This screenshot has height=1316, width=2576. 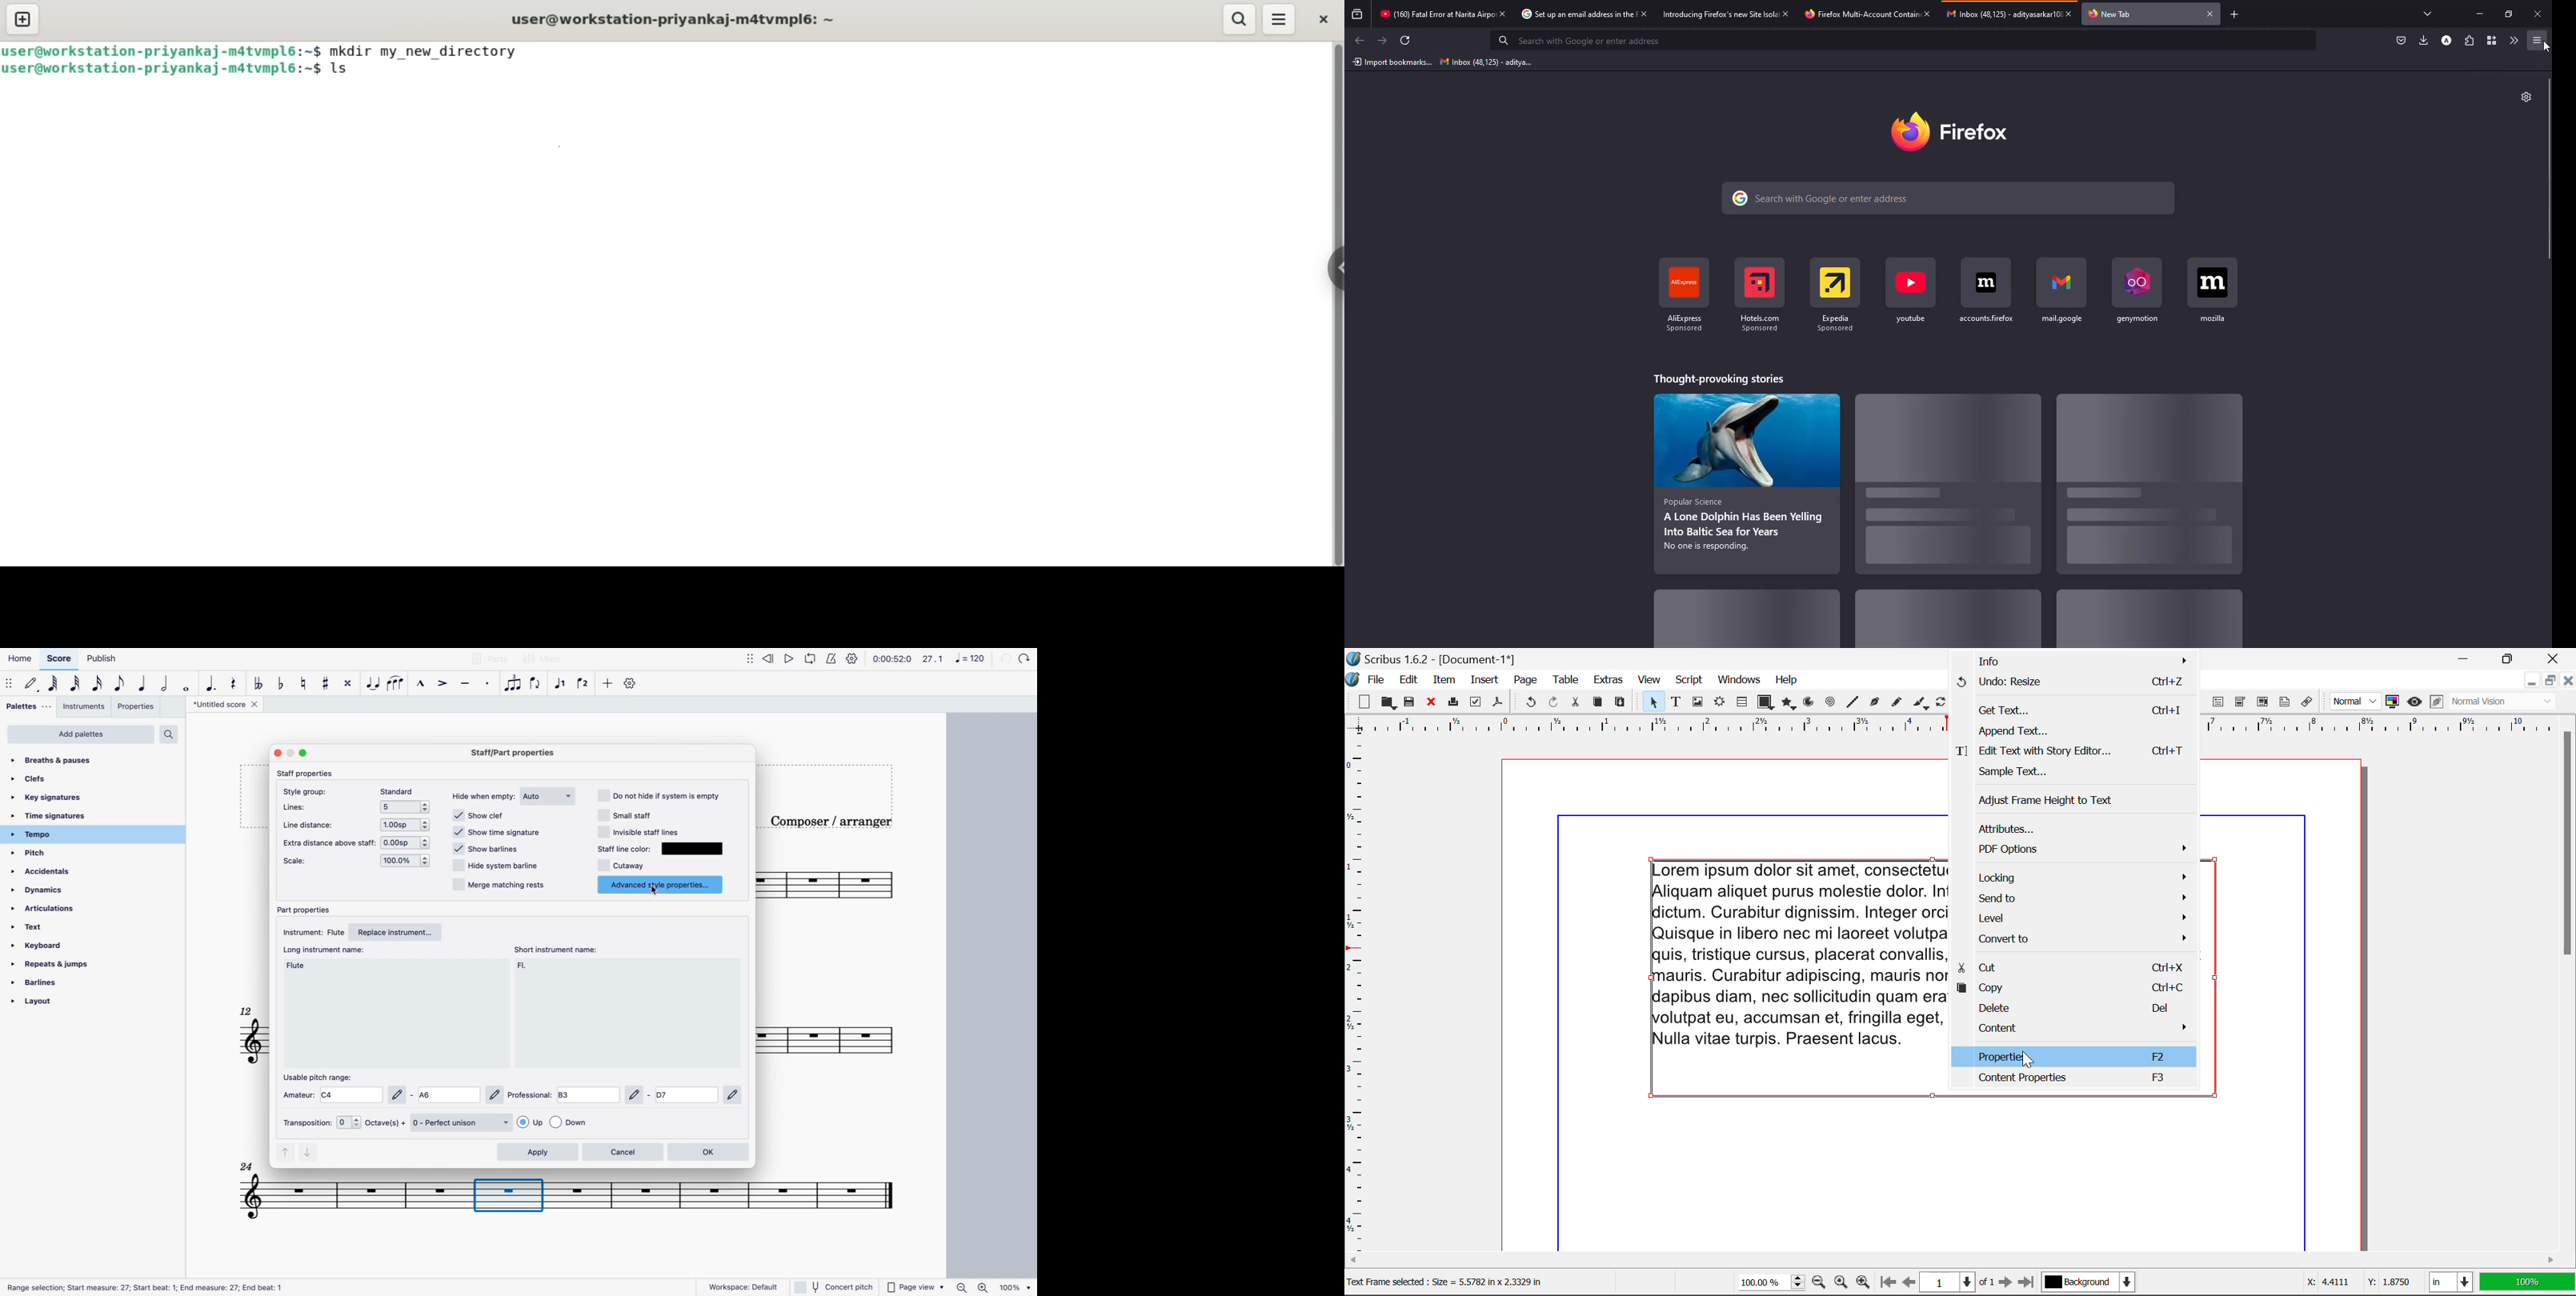 I want to click on PDF List Box, so click(x=2263, y=702).